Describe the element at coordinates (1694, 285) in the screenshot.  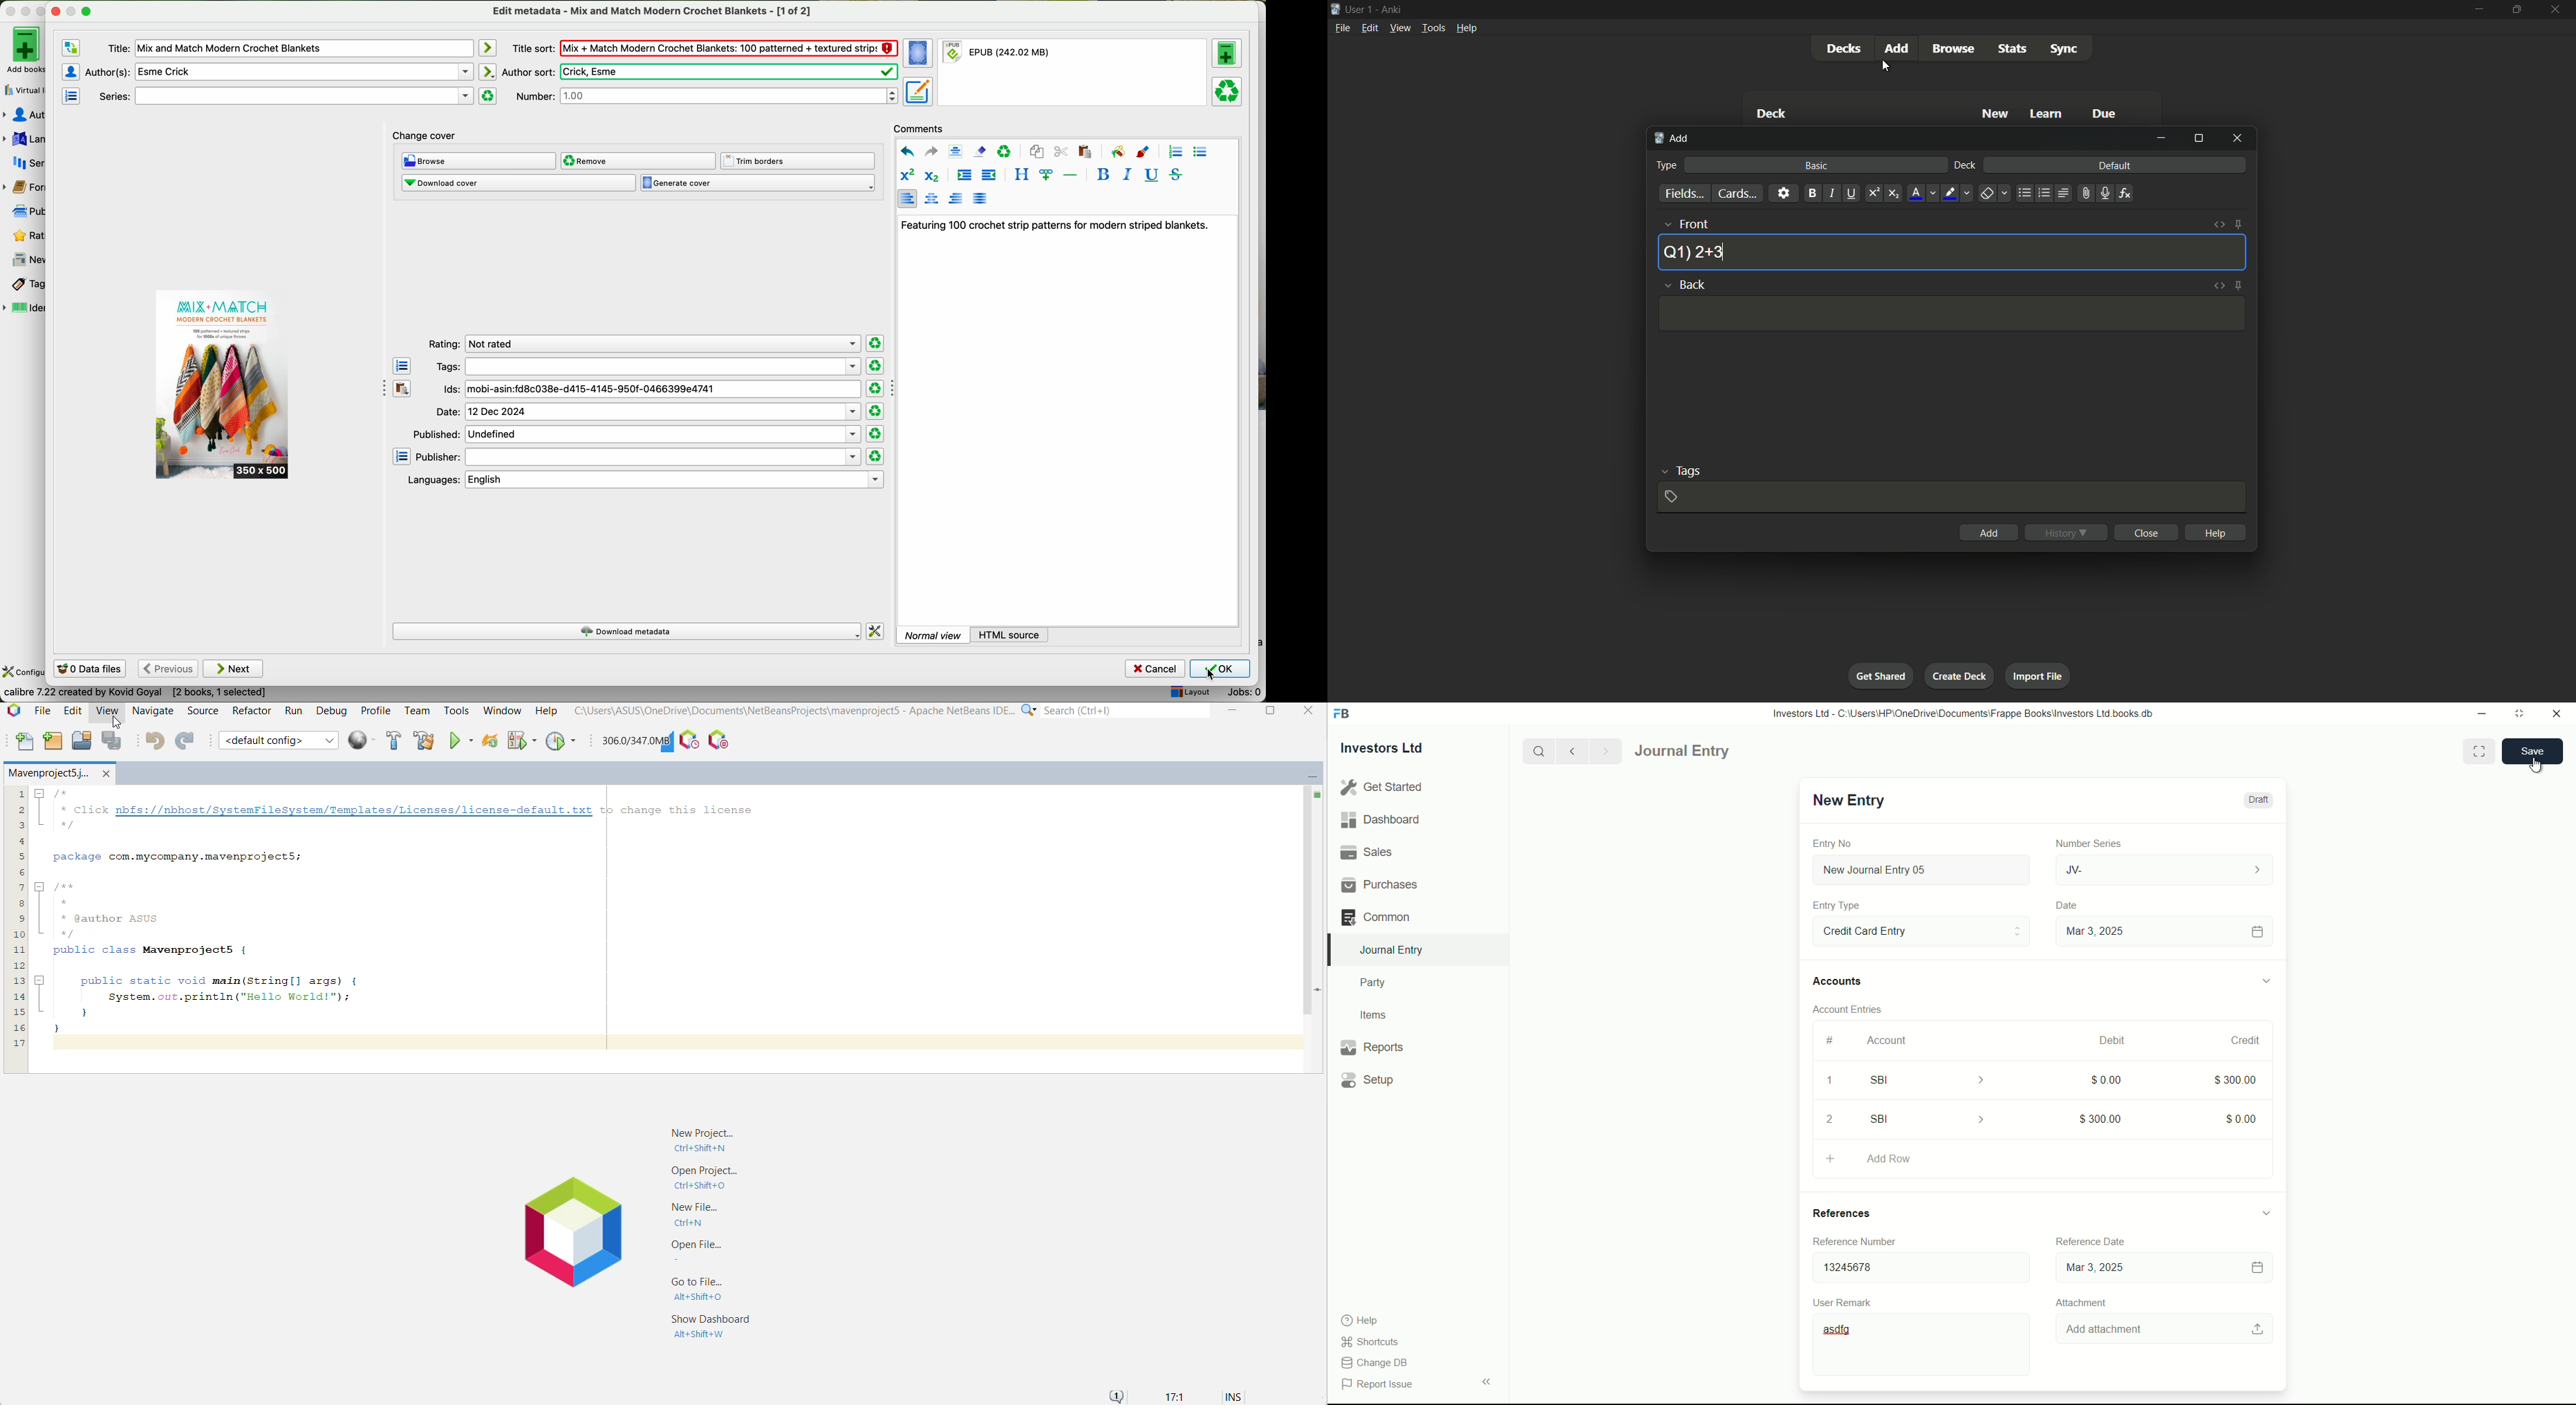
I see `back` at that location.